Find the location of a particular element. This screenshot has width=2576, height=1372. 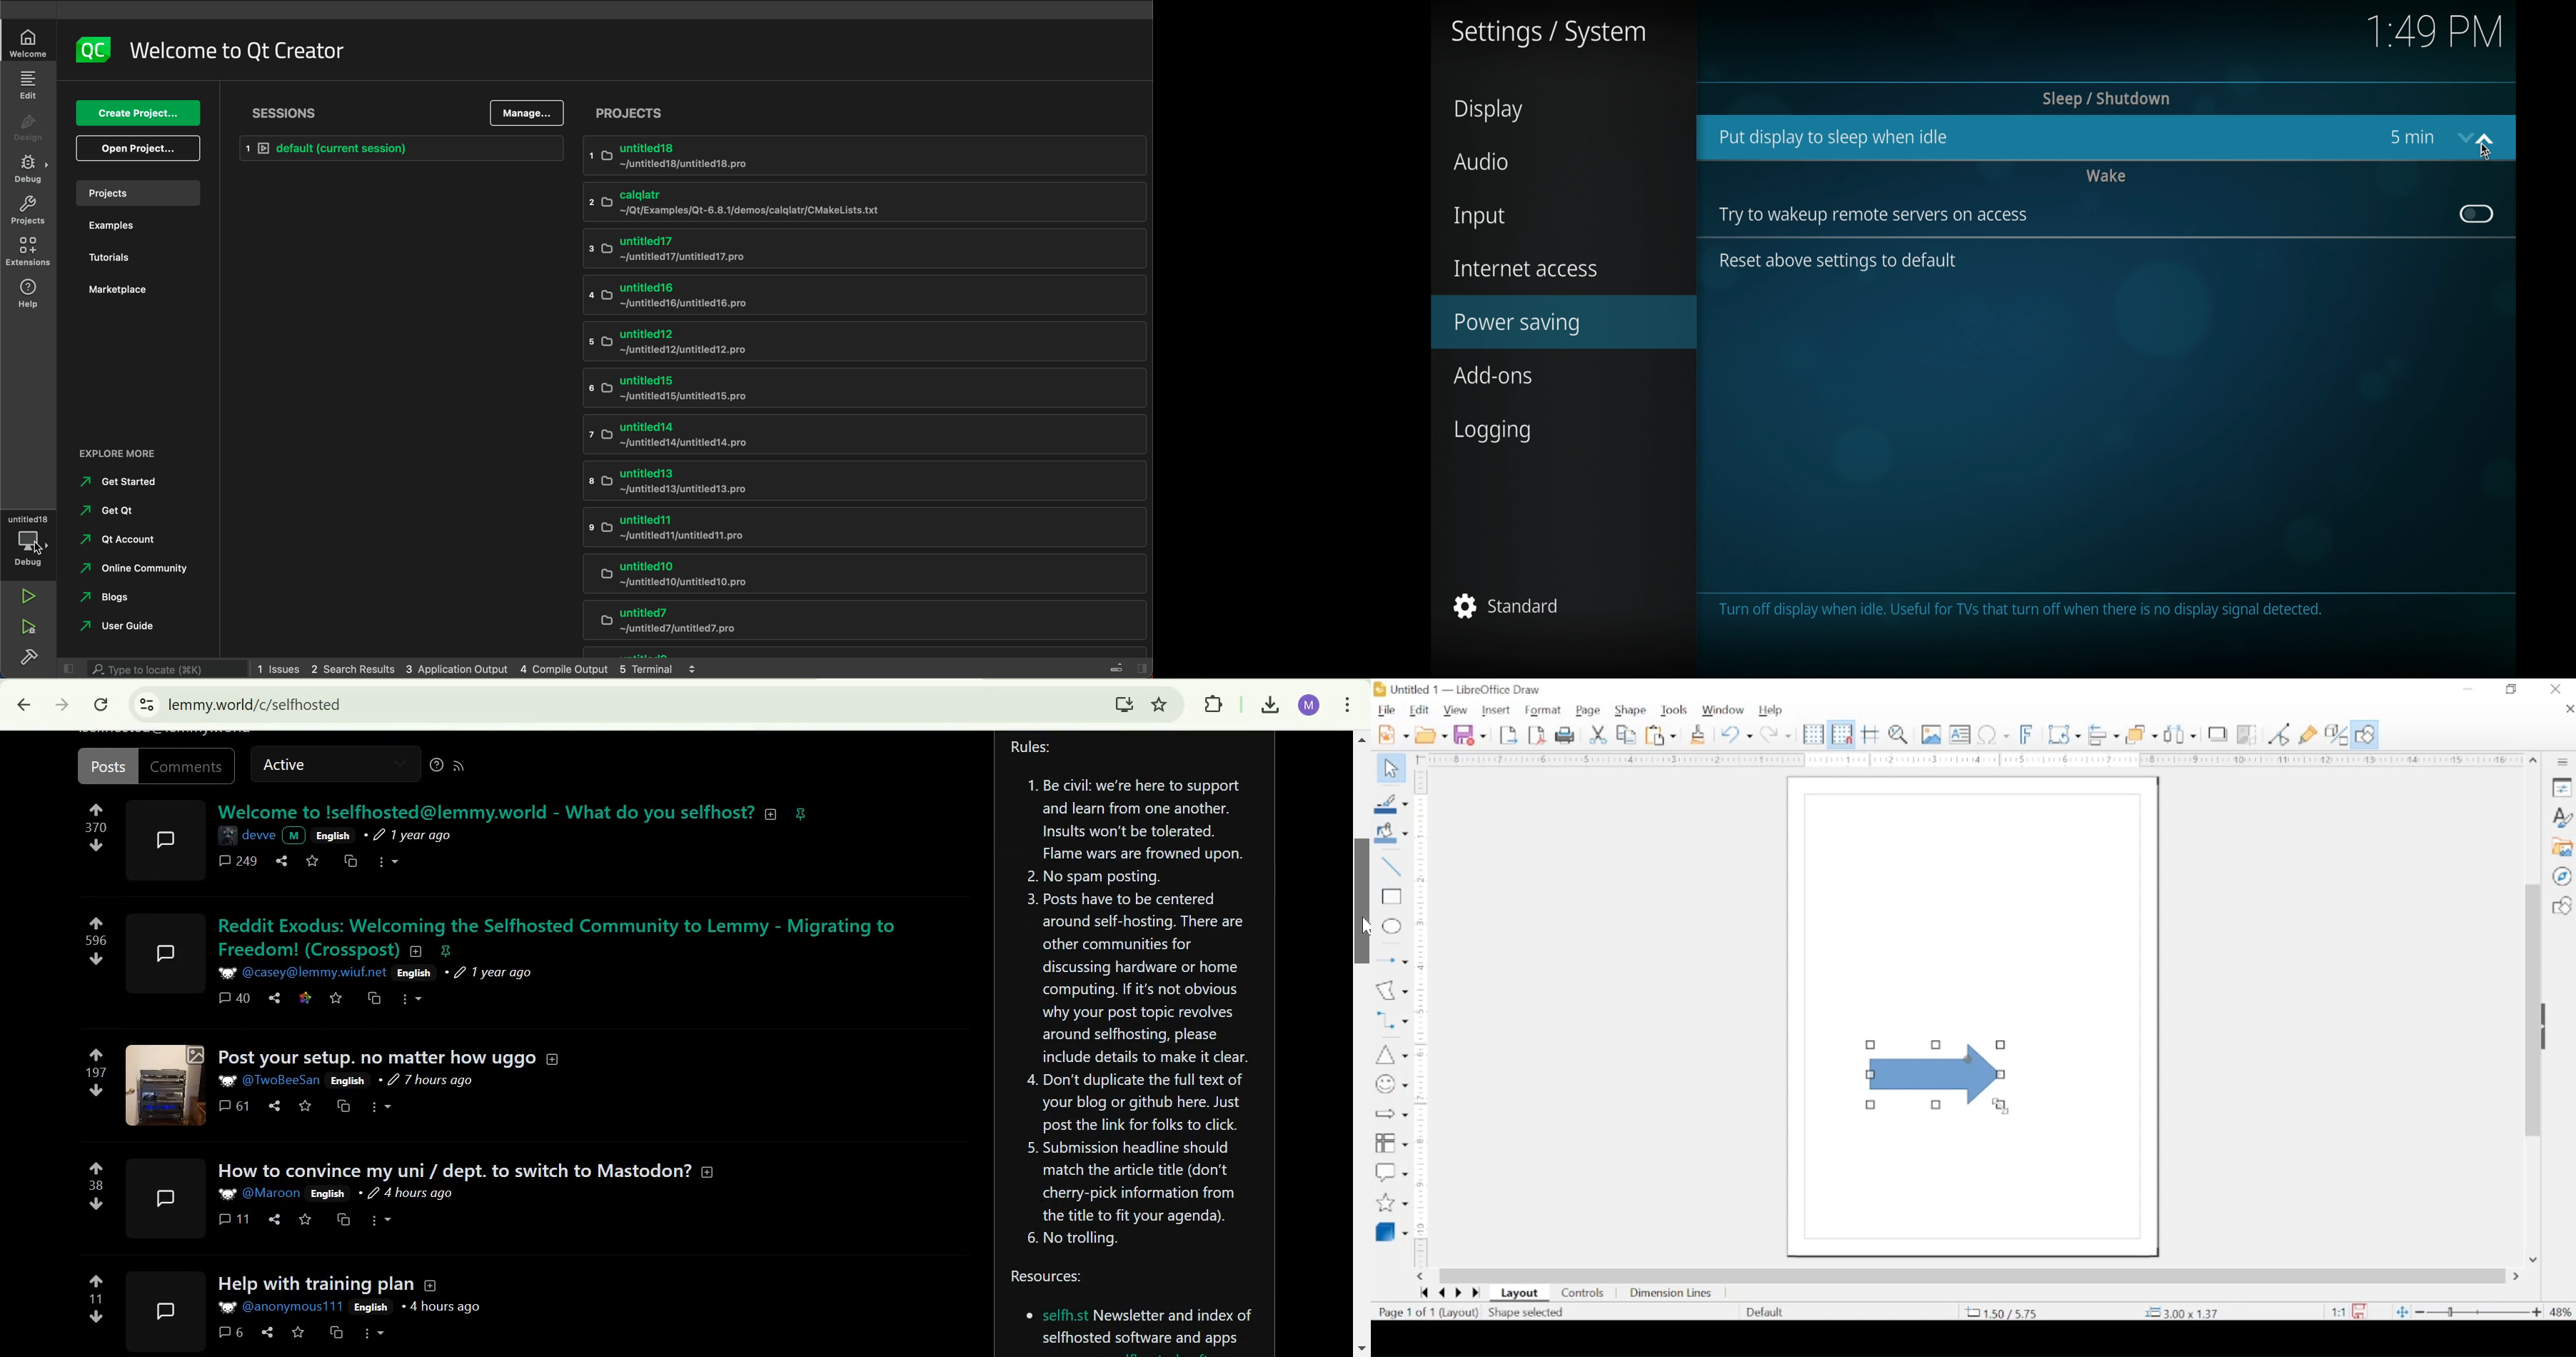

paste is located at coordinates (1661, 734).